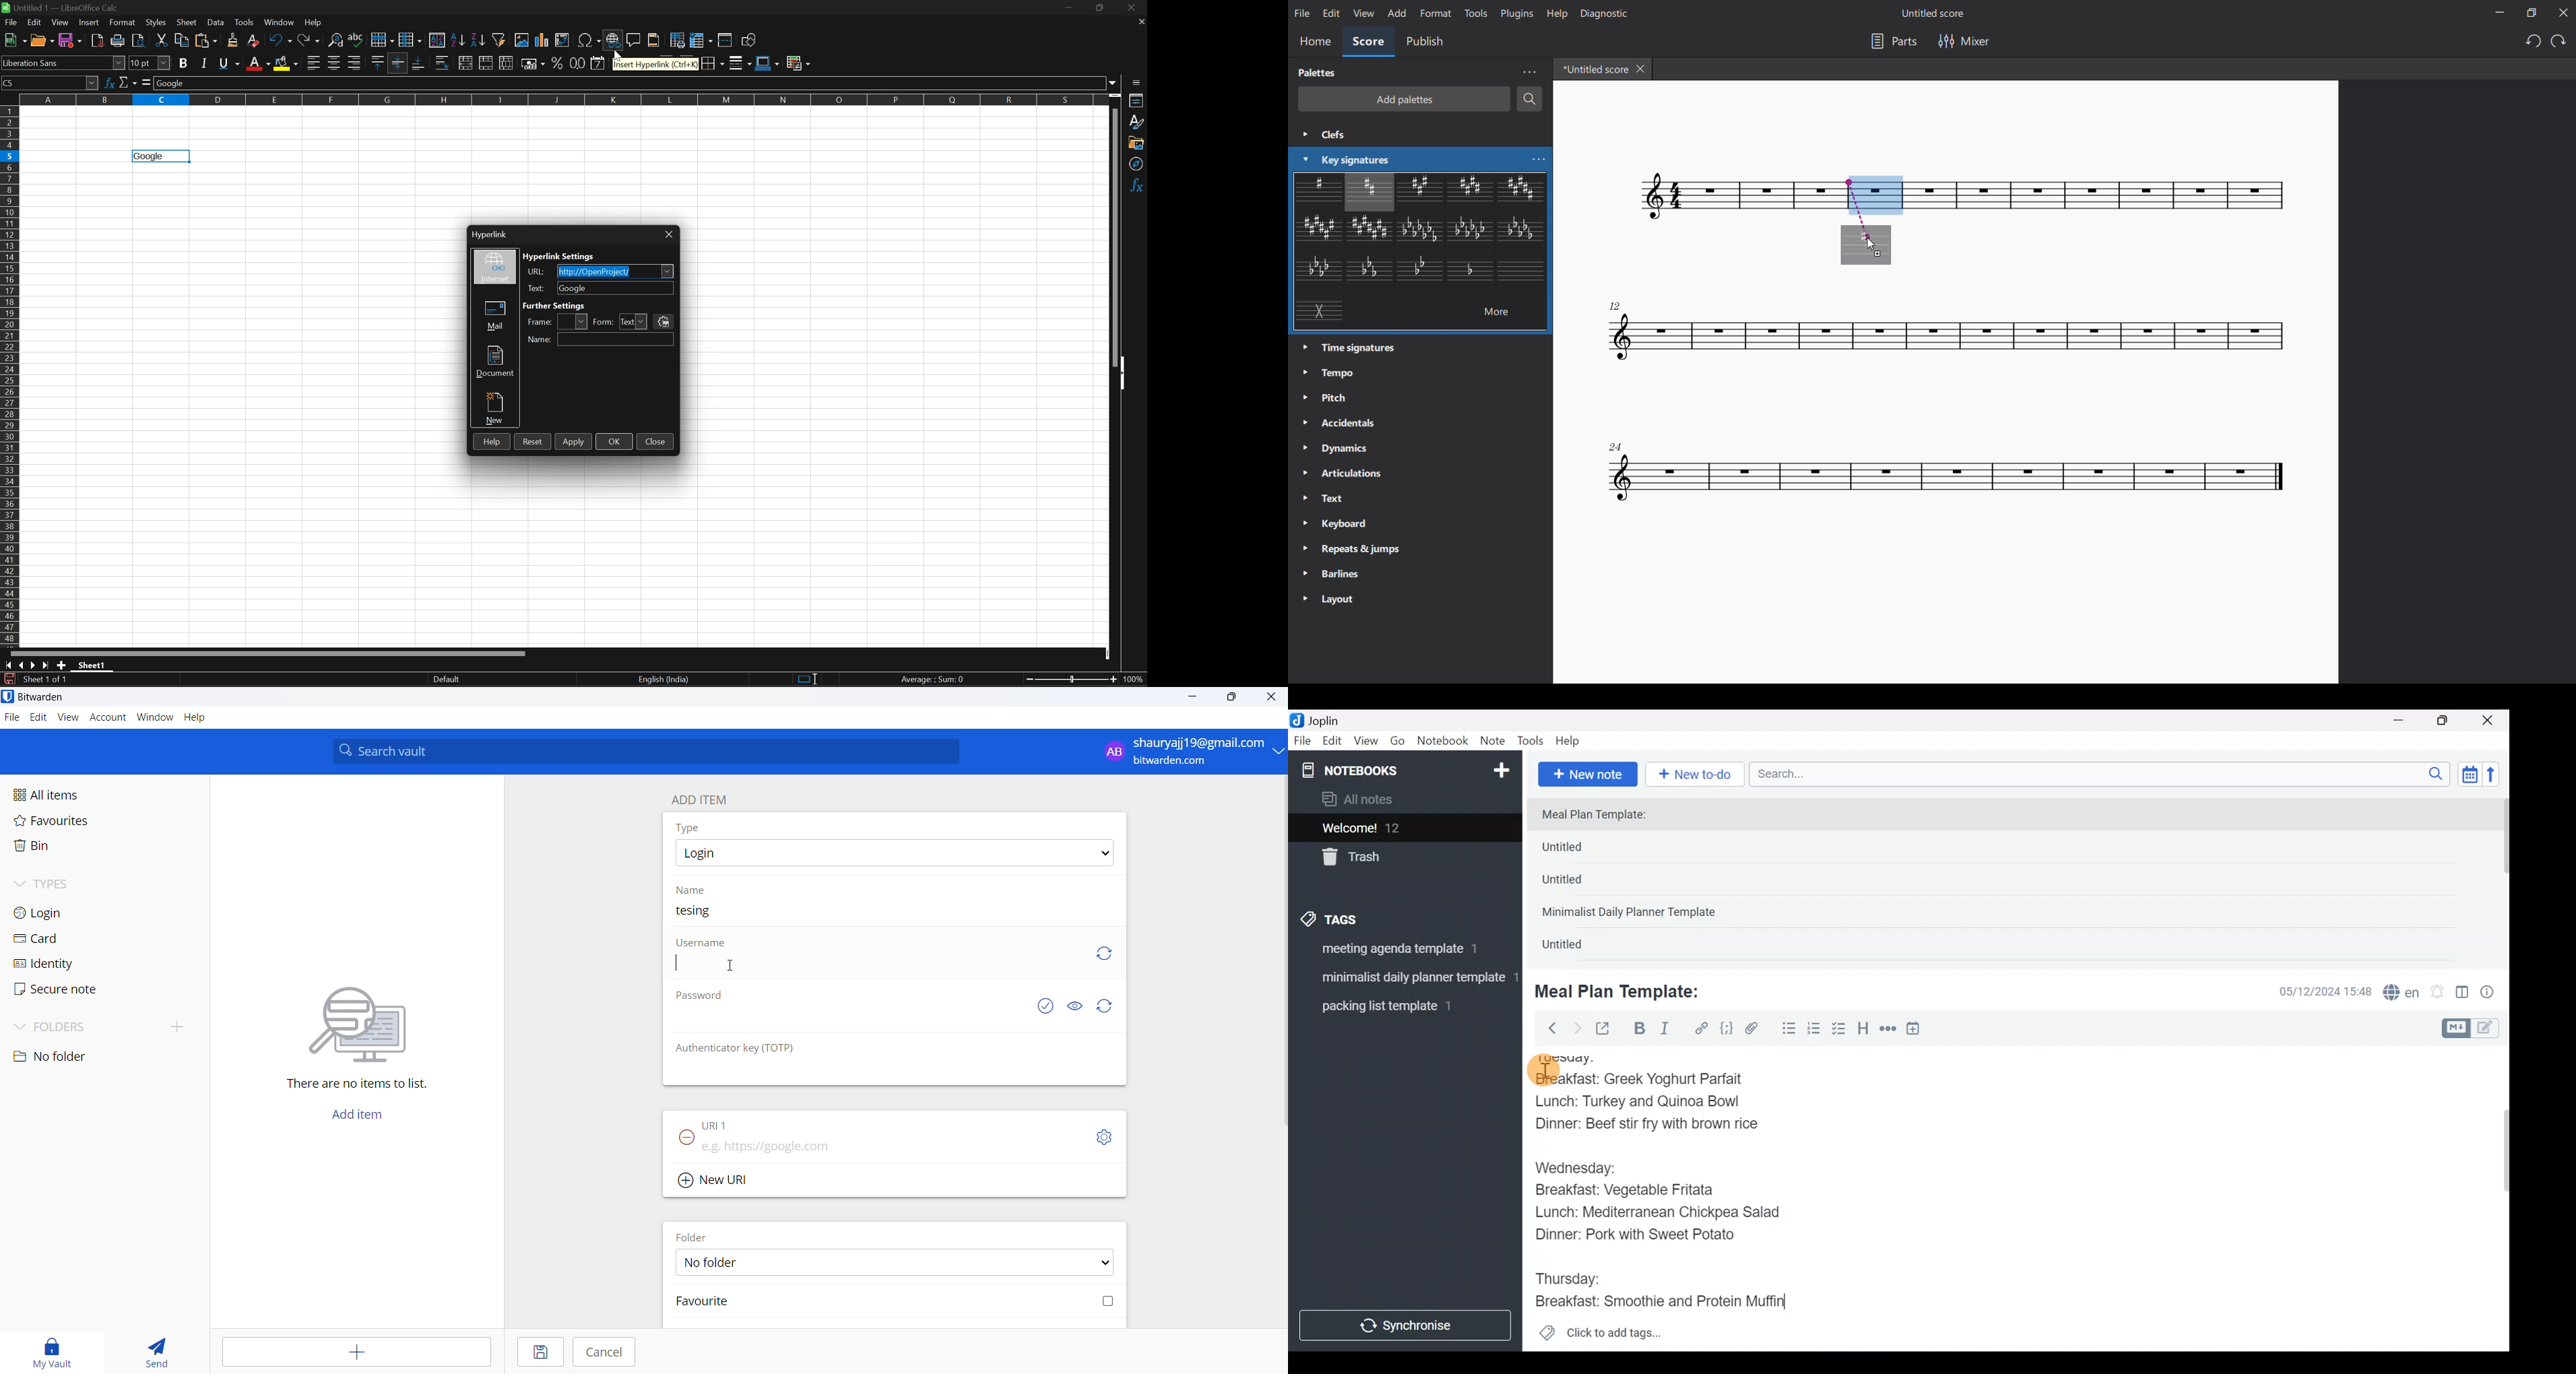 This screenshot has width=2576, height=1400. I want to click on Sheet1, so click(93, 665).